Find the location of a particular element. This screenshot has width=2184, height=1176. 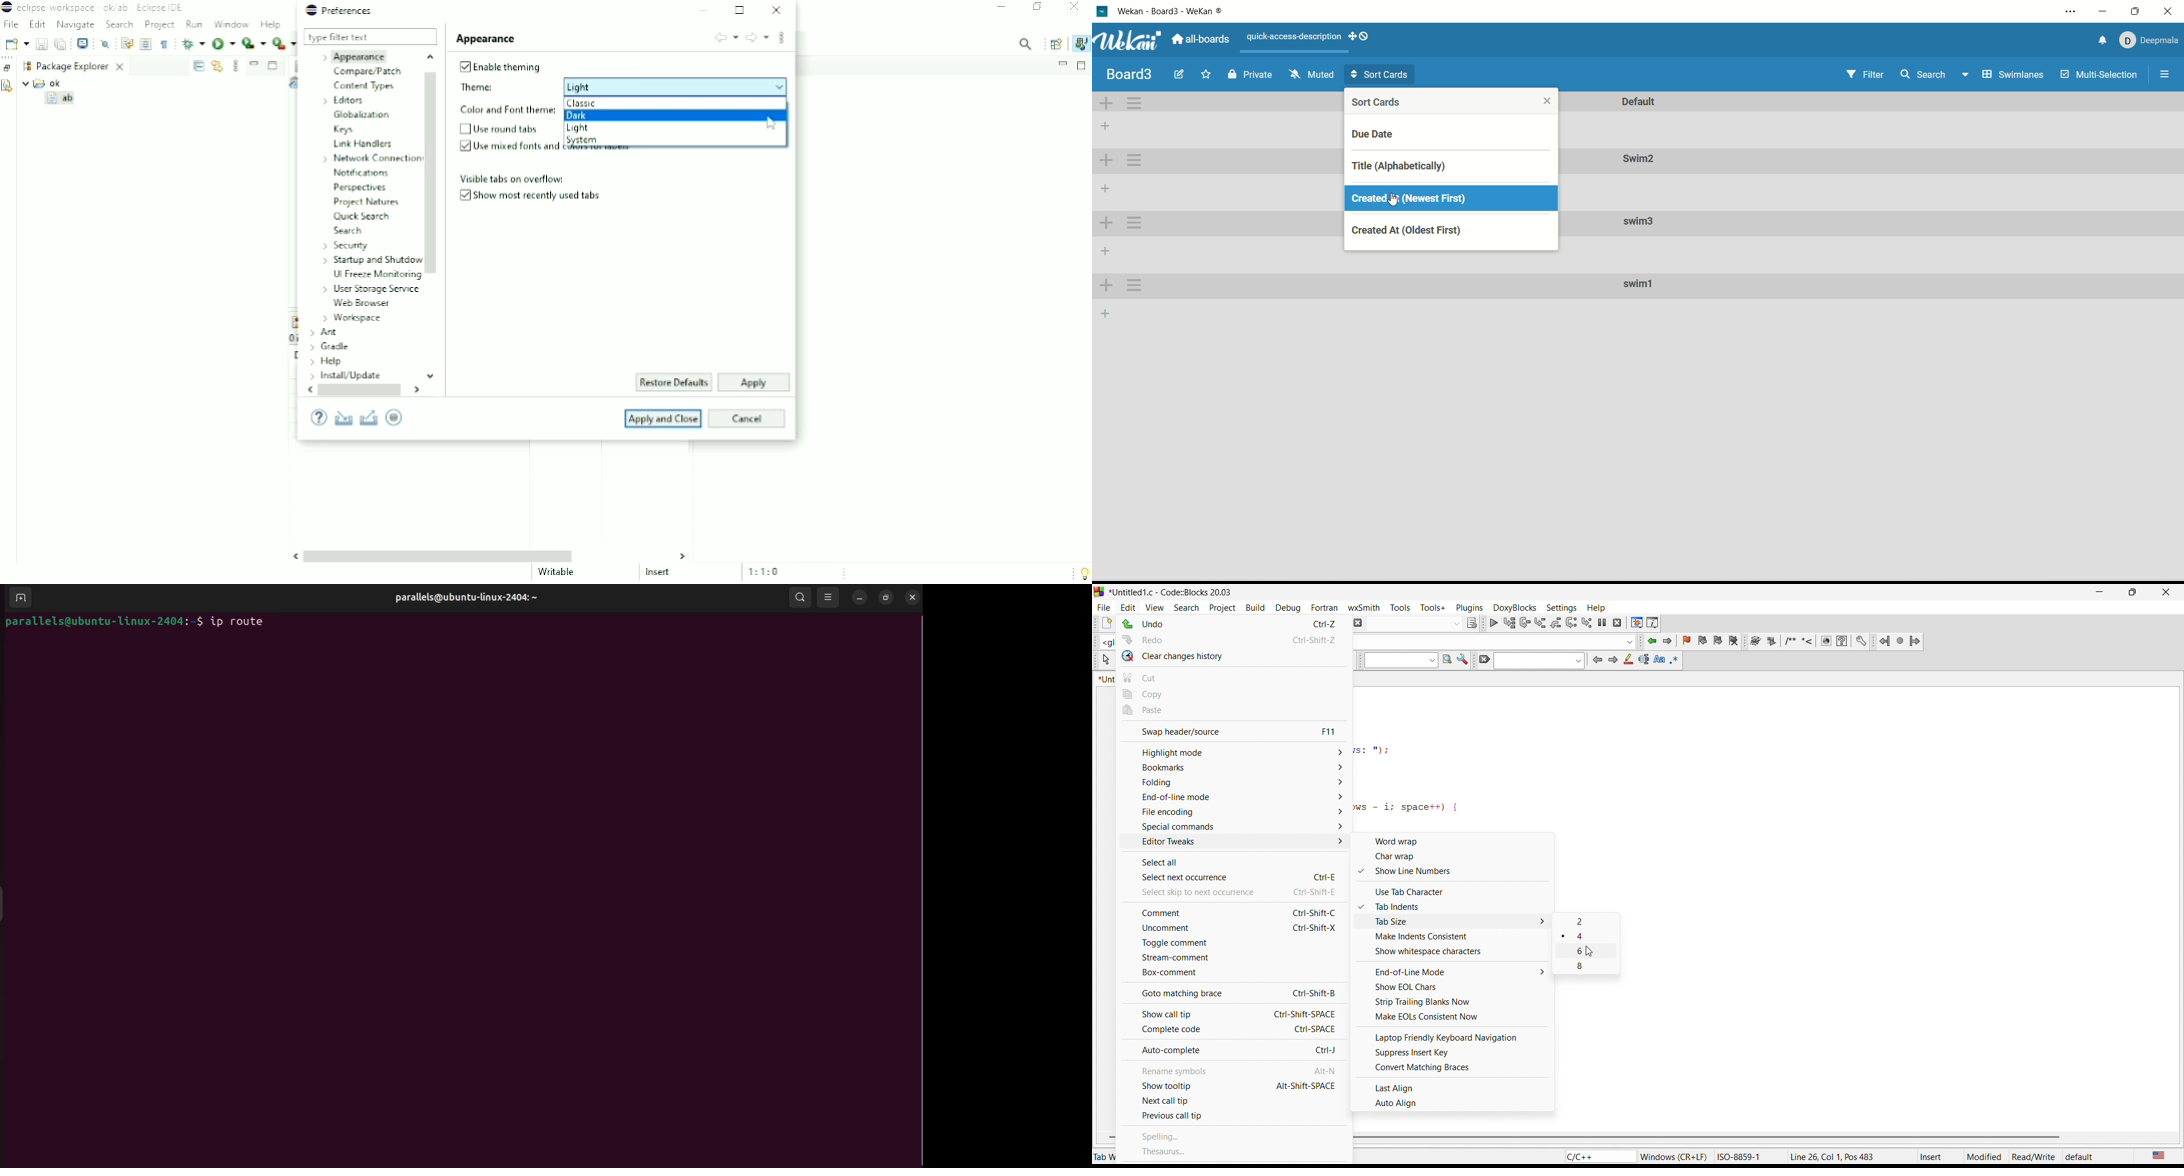

minimize is located at coordinates (860, 597).